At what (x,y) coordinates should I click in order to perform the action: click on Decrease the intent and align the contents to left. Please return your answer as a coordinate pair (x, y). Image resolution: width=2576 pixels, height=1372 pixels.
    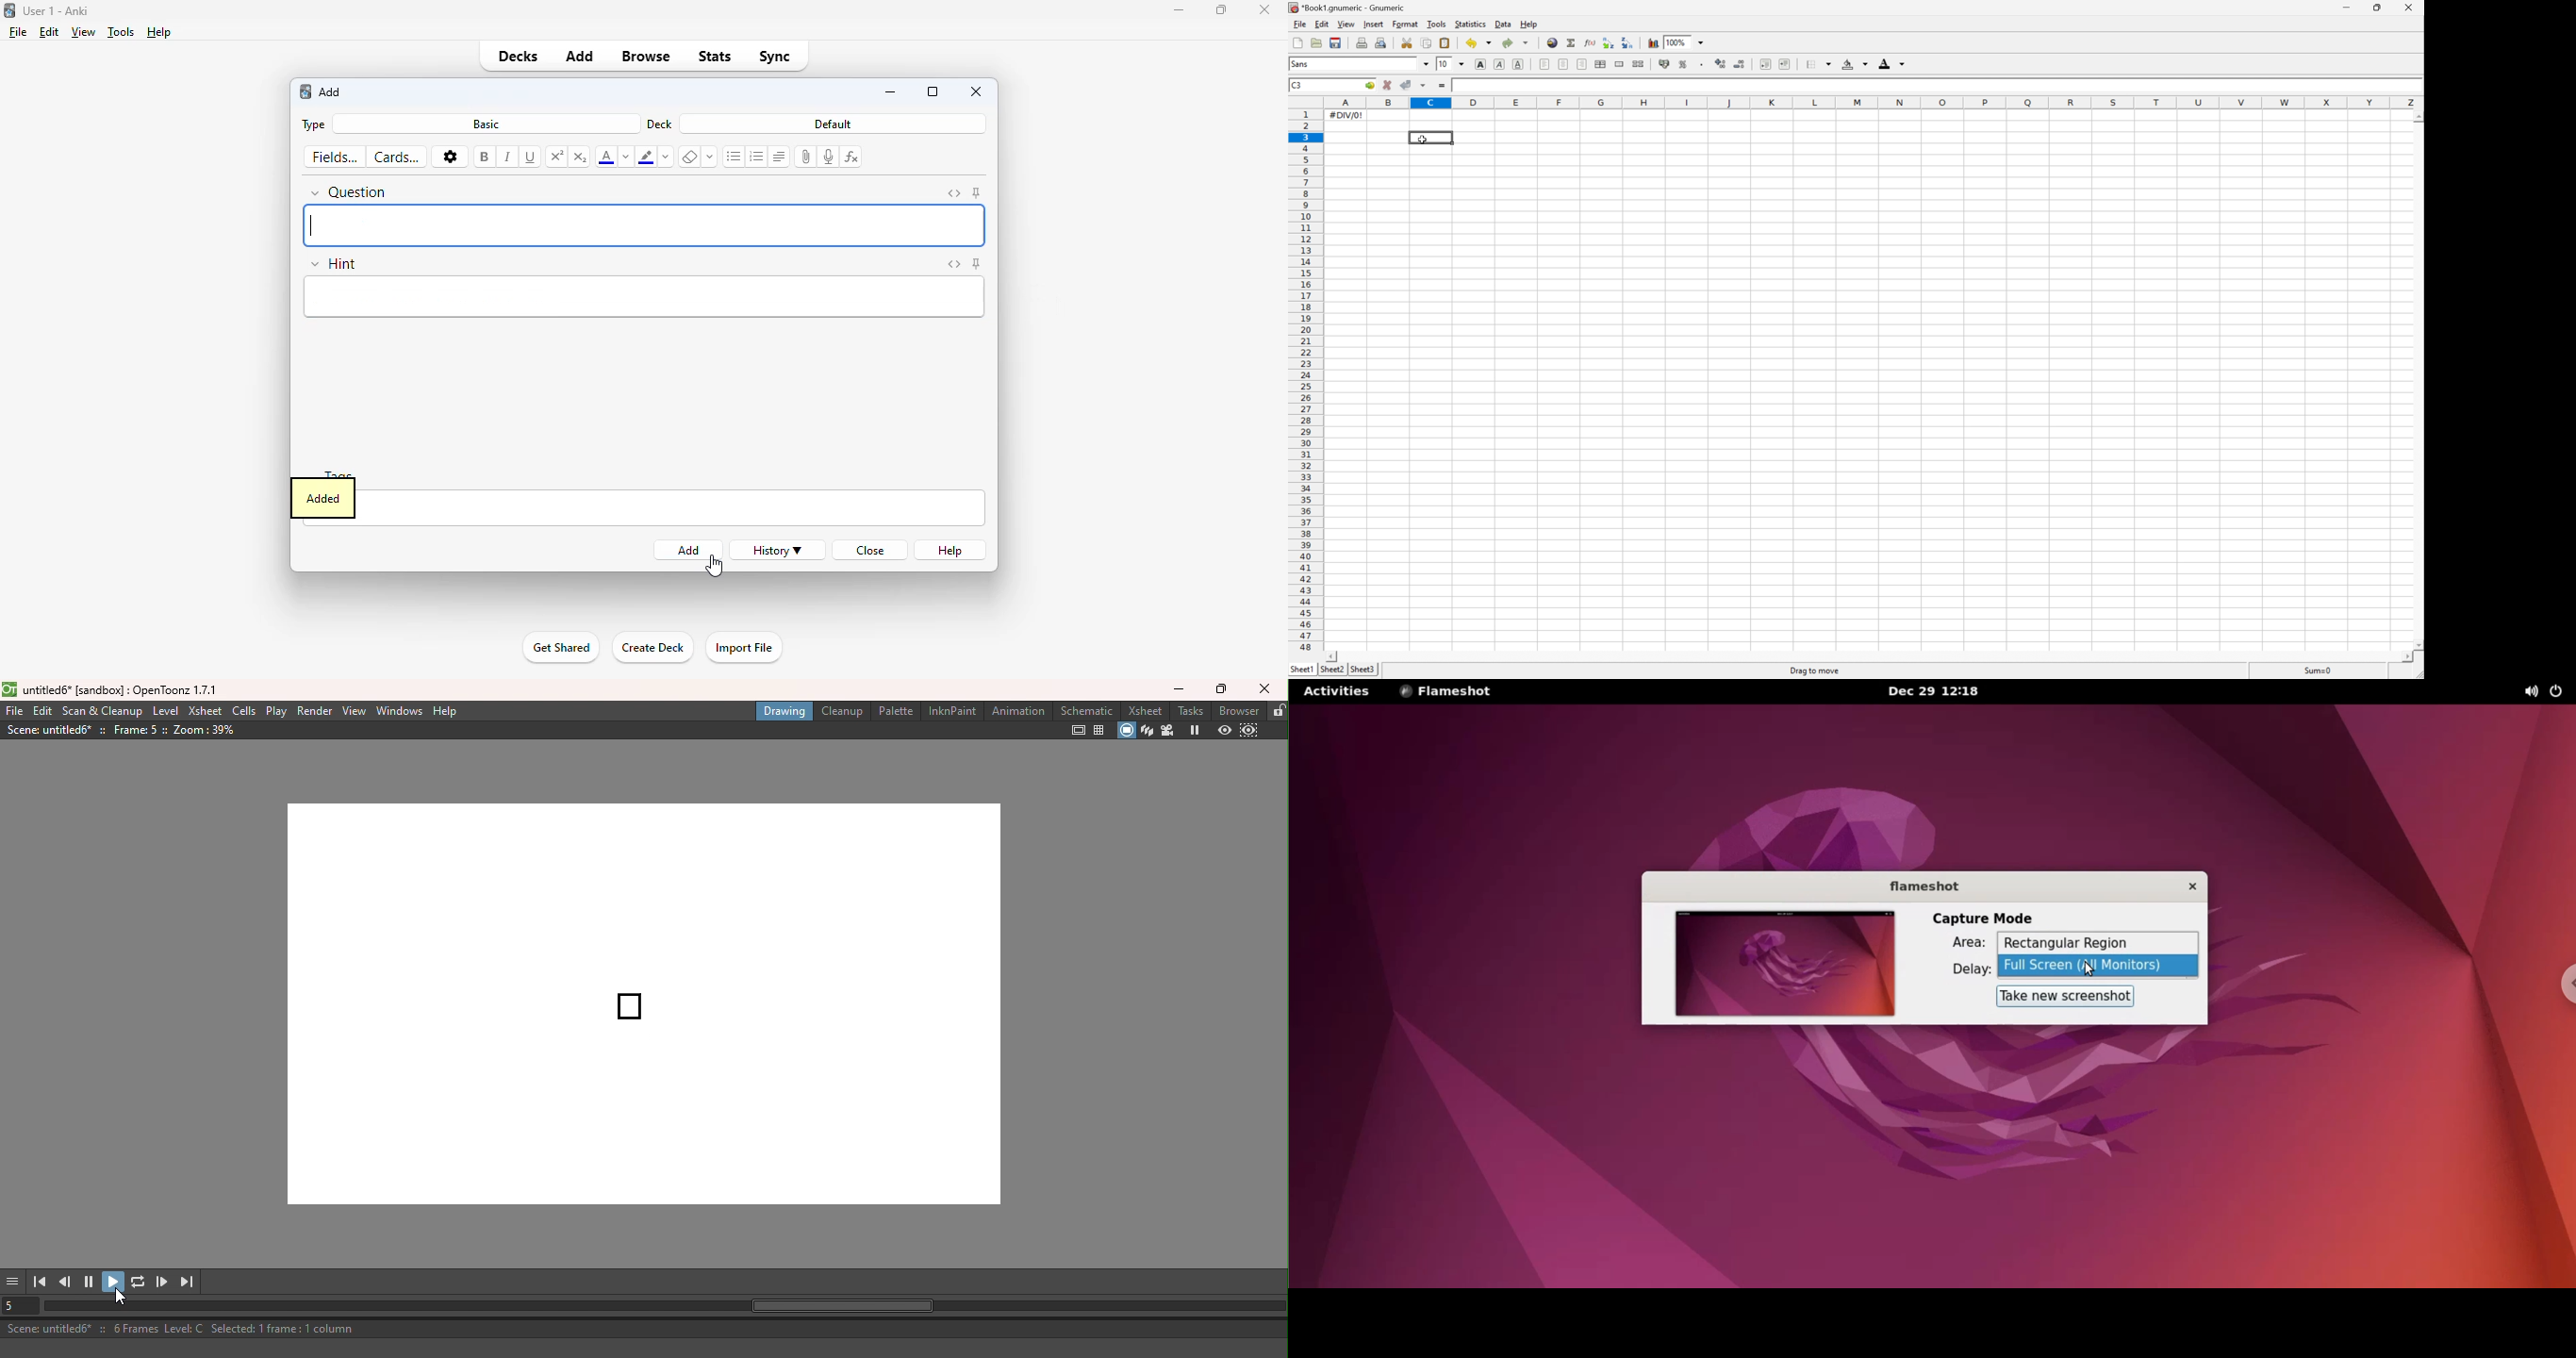
    Looking at the image, I should click on (1767, 64).